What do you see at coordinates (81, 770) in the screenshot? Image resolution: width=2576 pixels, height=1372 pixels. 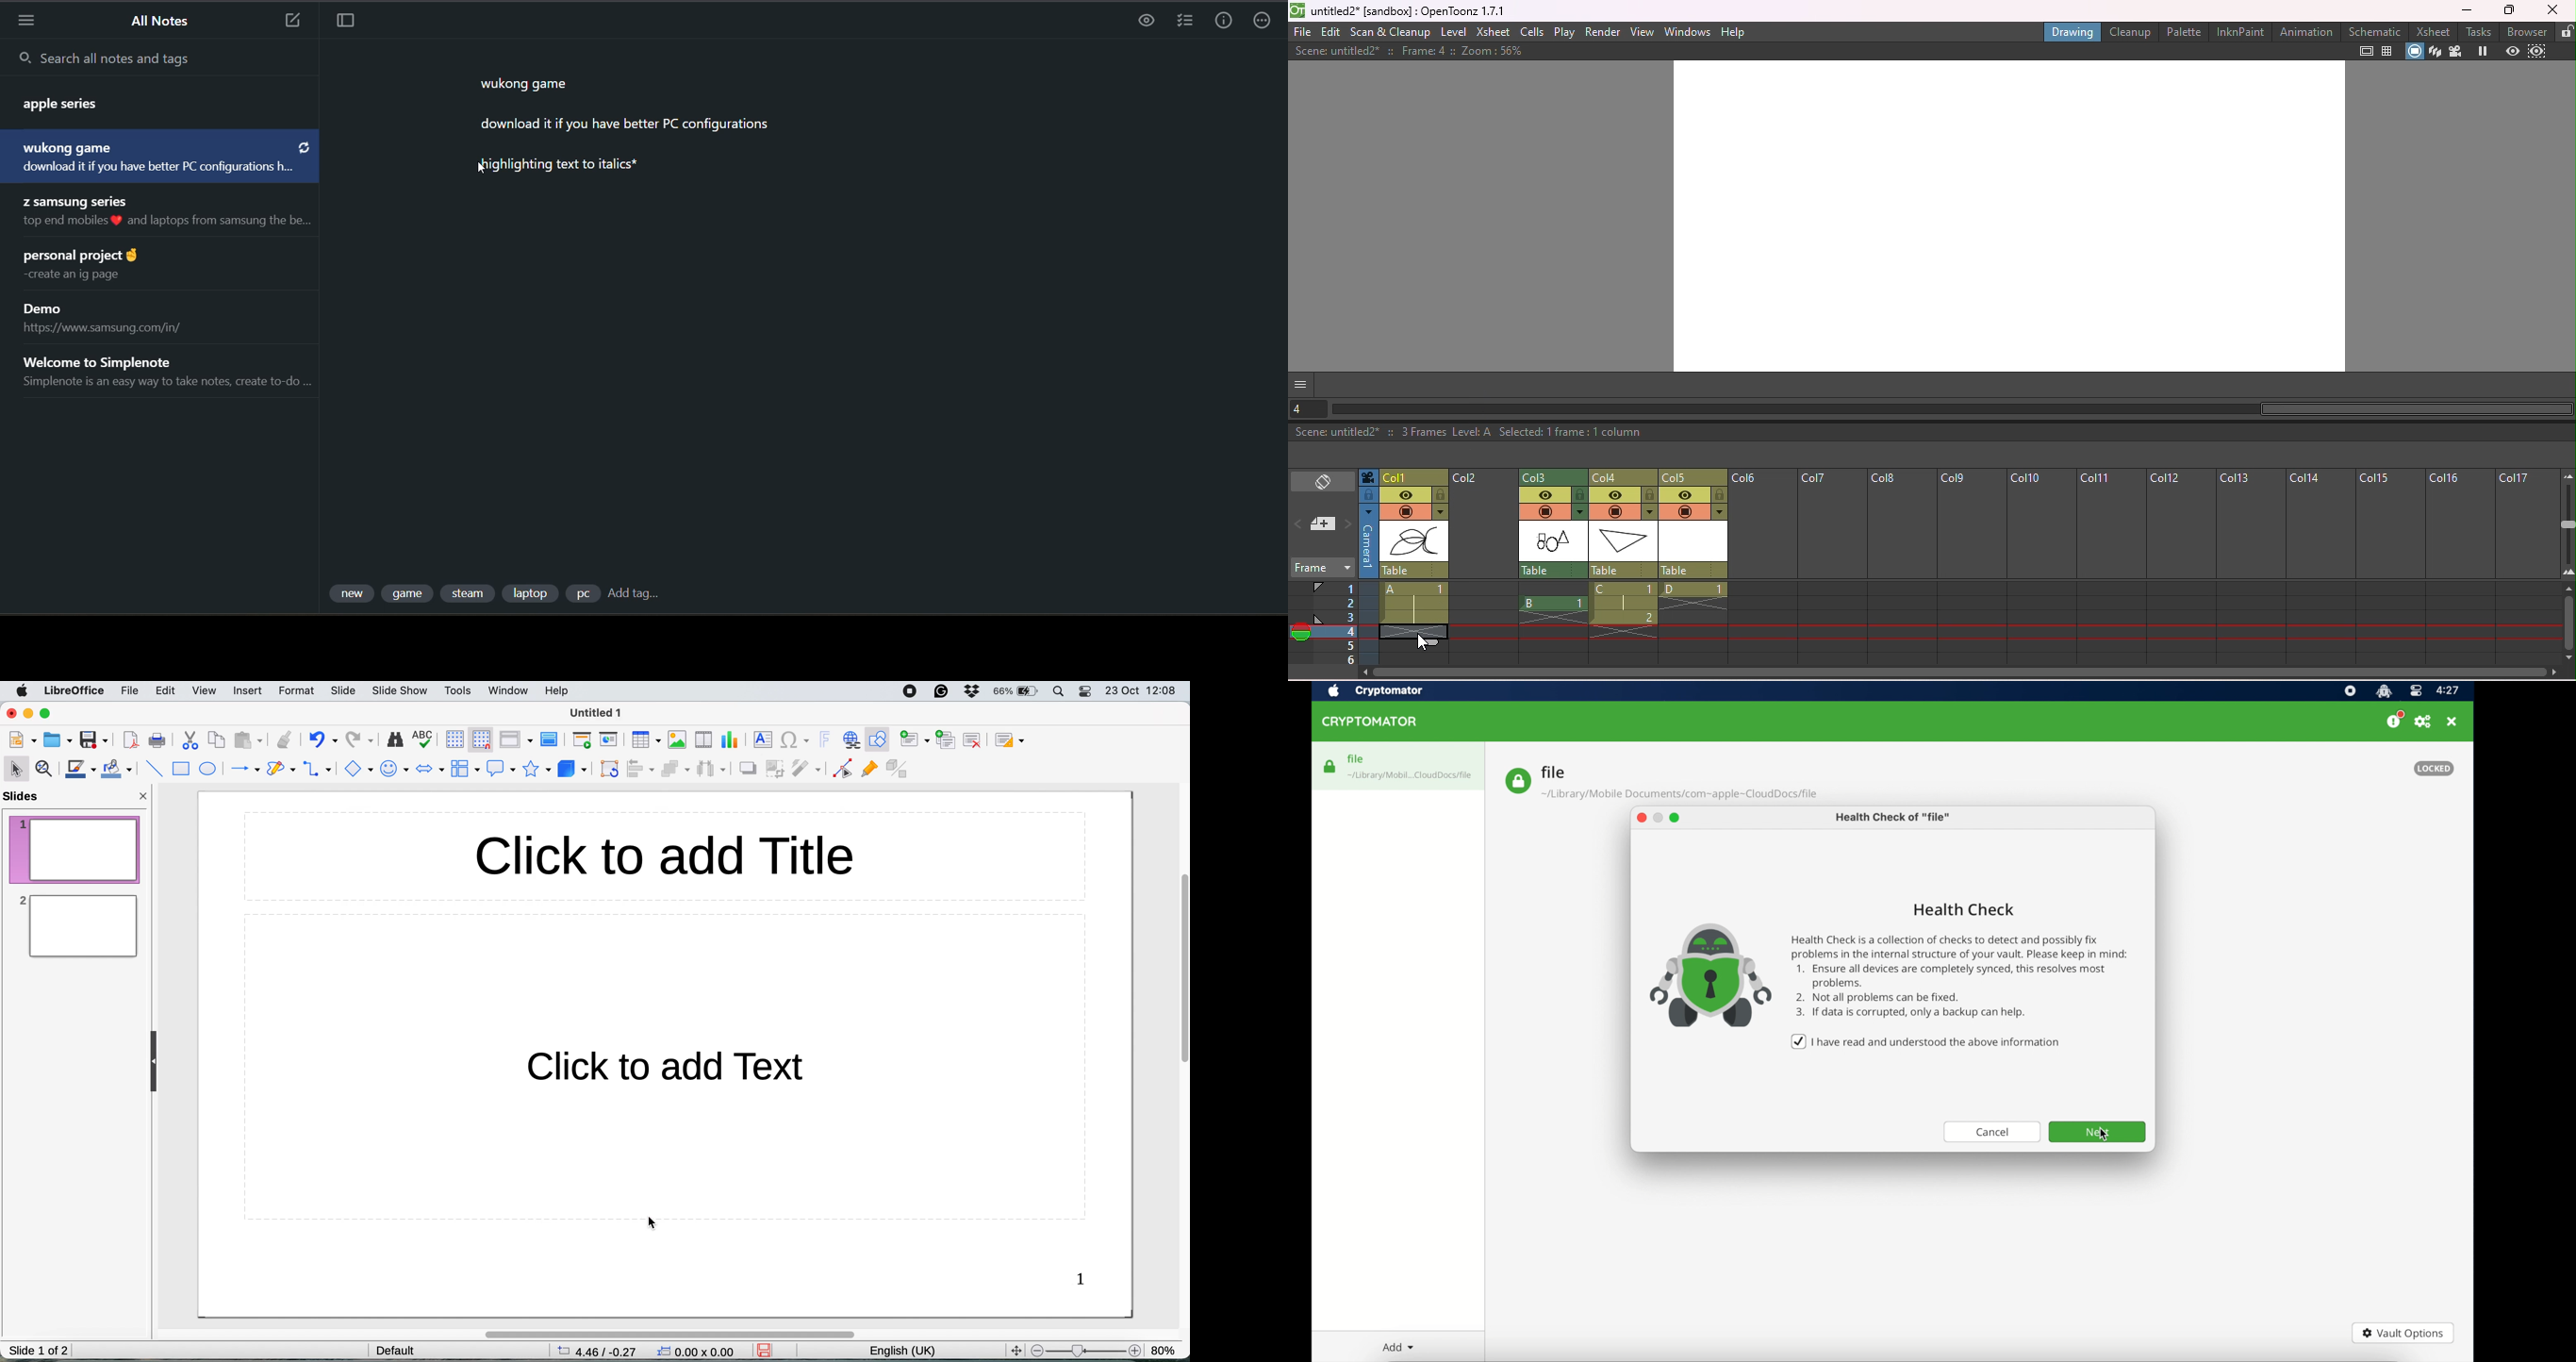 I see `line color` at bounding box center [81, 770].